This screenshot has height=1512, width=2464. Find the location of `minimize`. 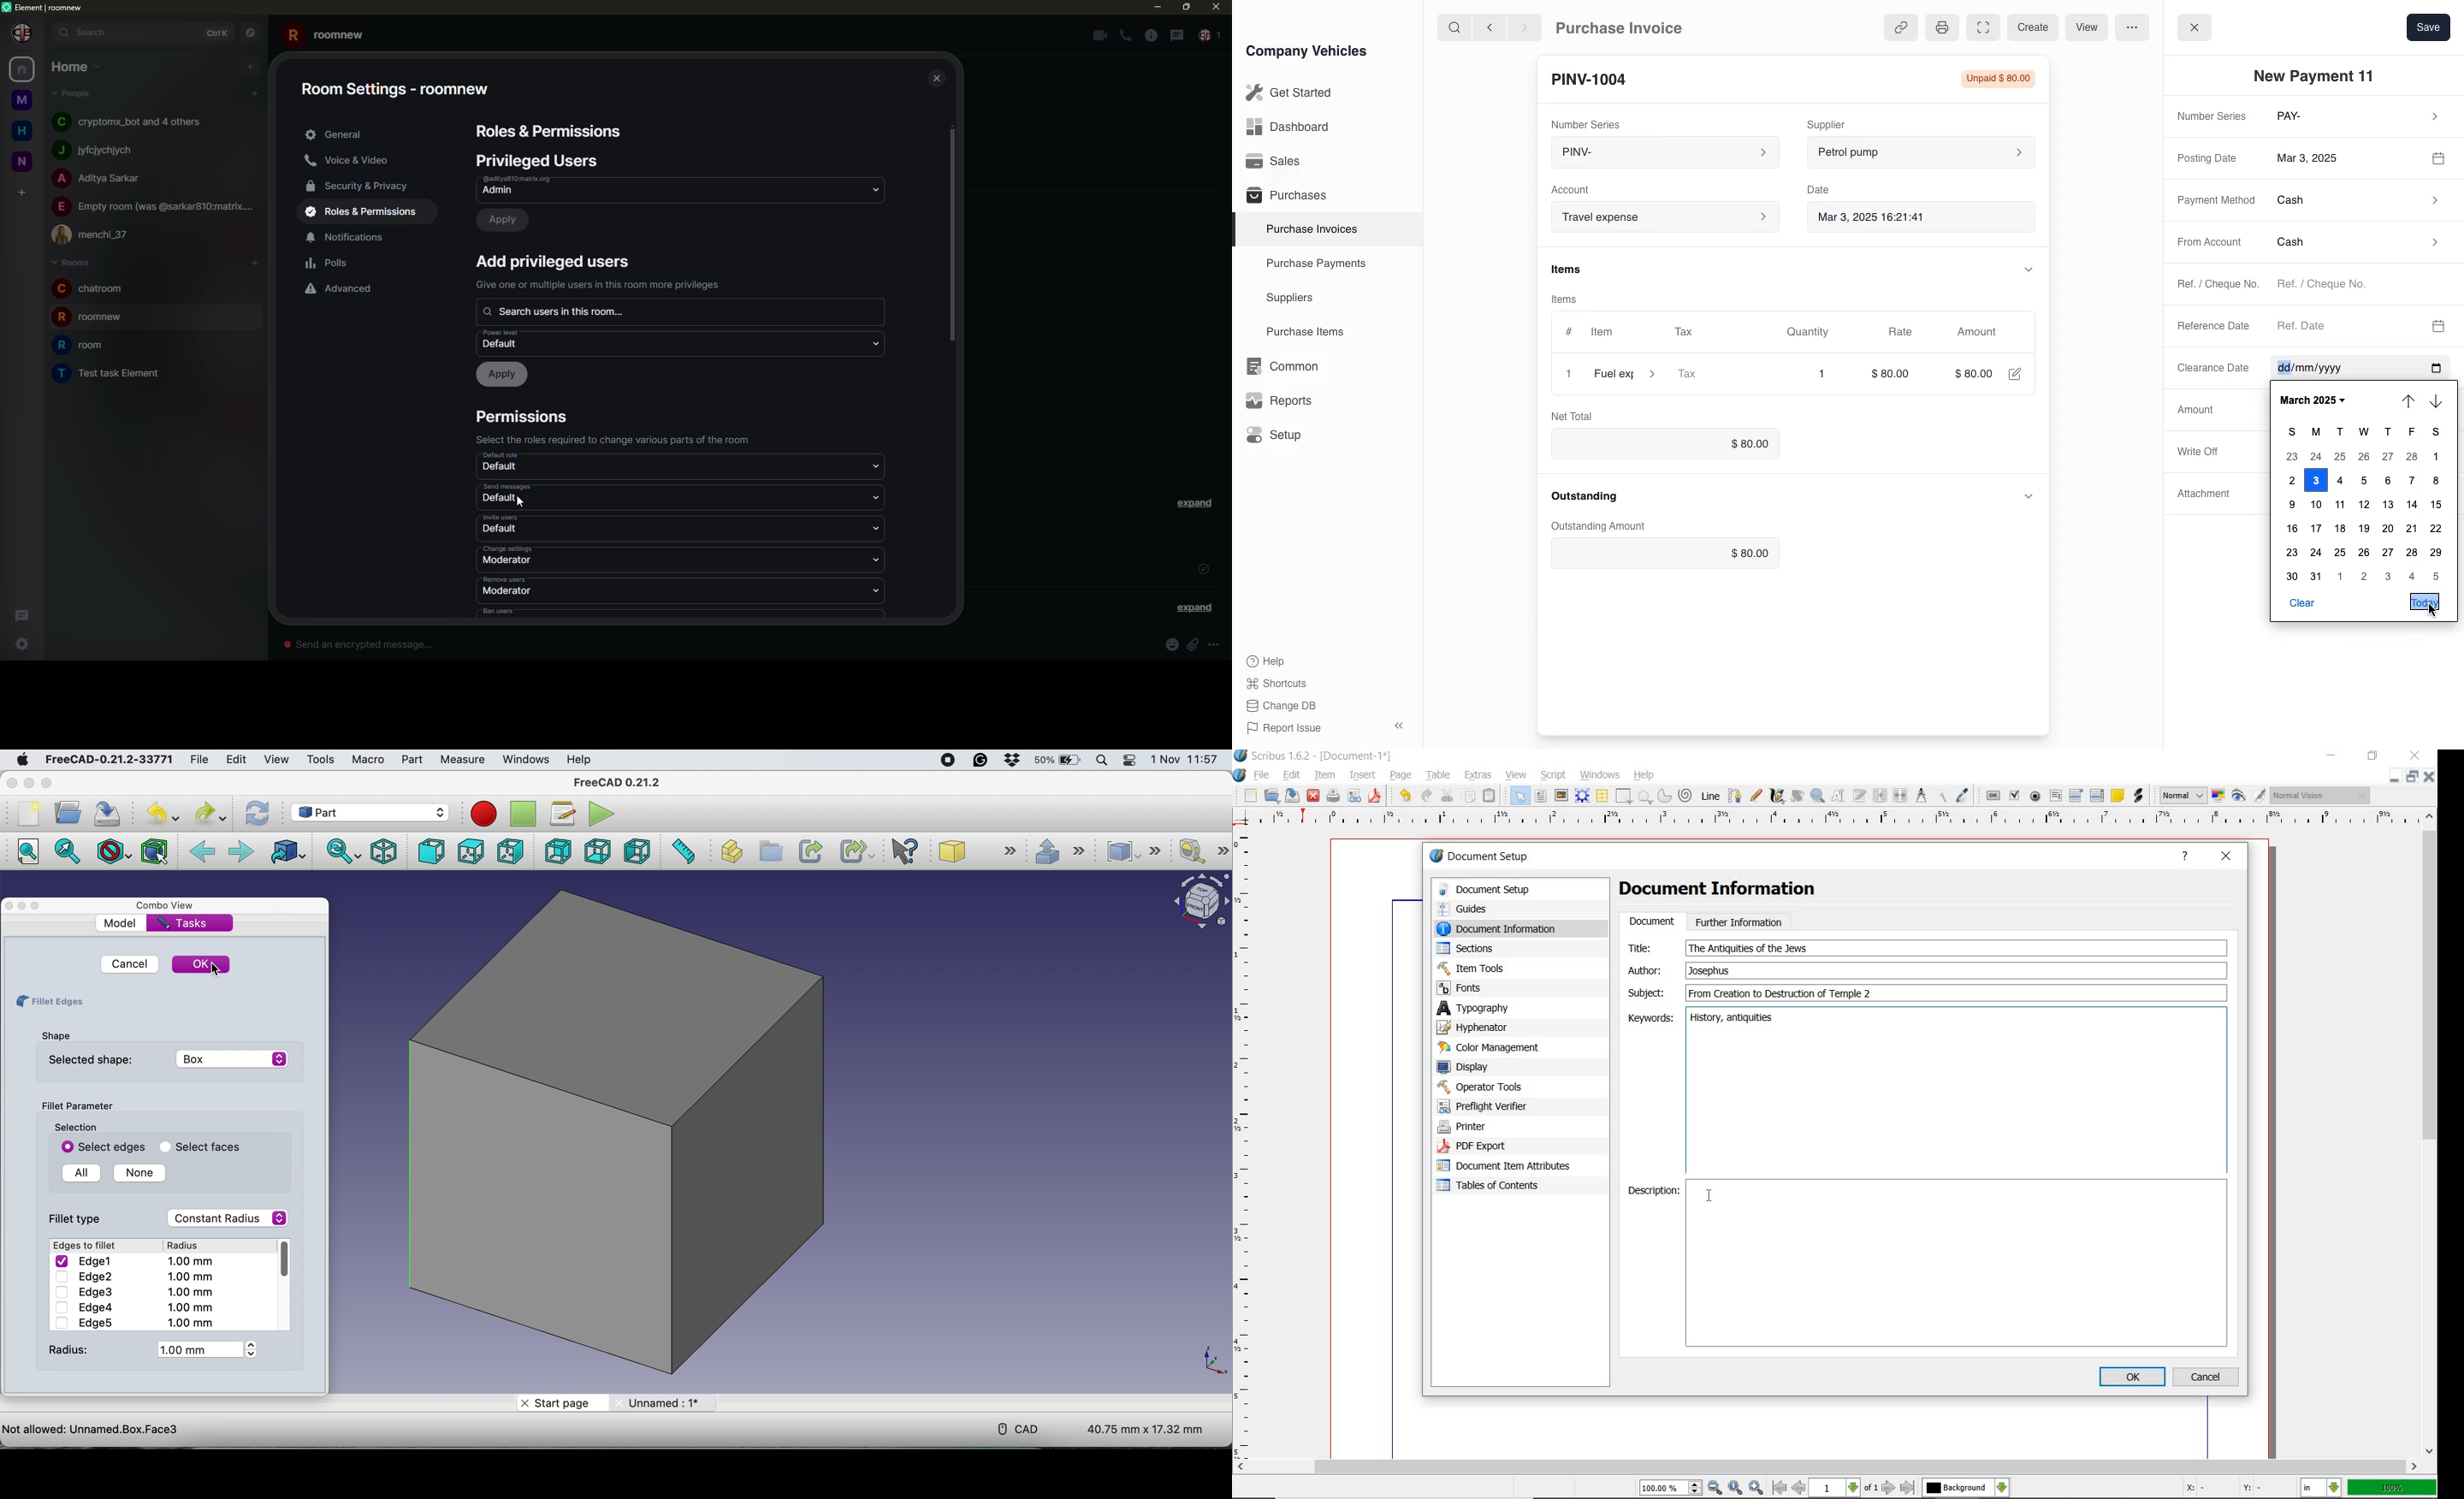

minimize is located at coordinates (2330, 756).